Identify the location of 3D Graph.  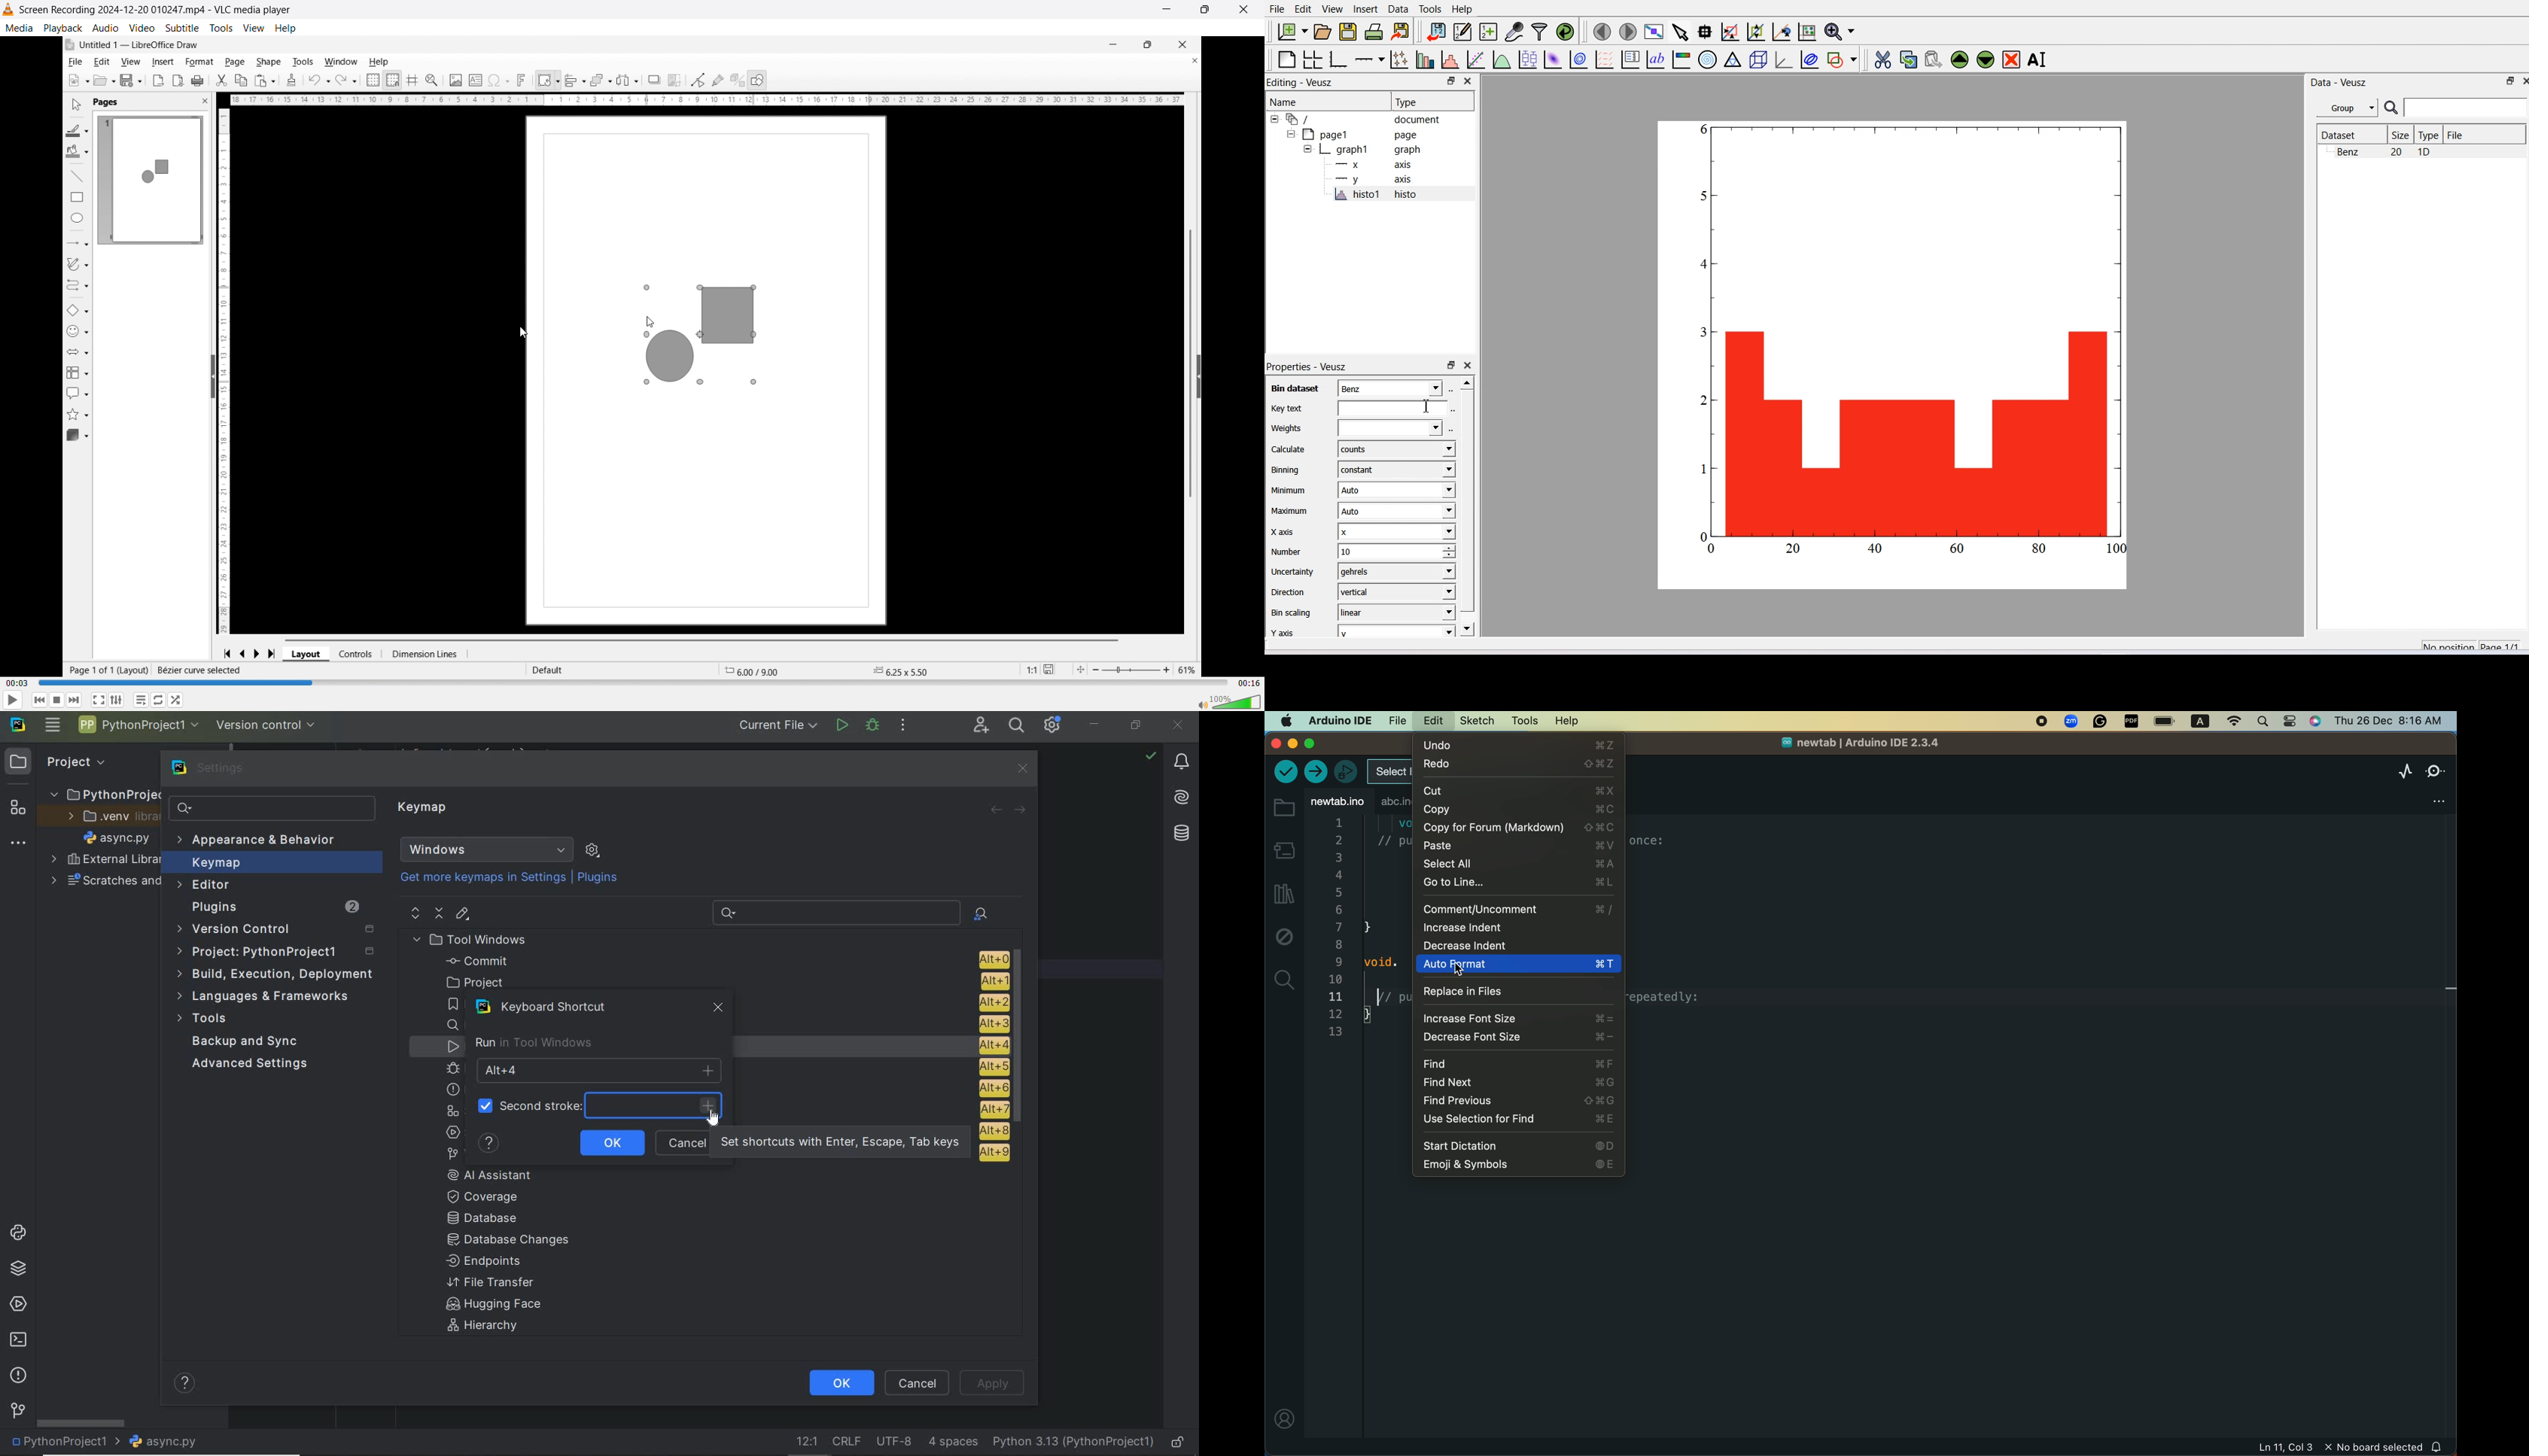
(1784, 60).